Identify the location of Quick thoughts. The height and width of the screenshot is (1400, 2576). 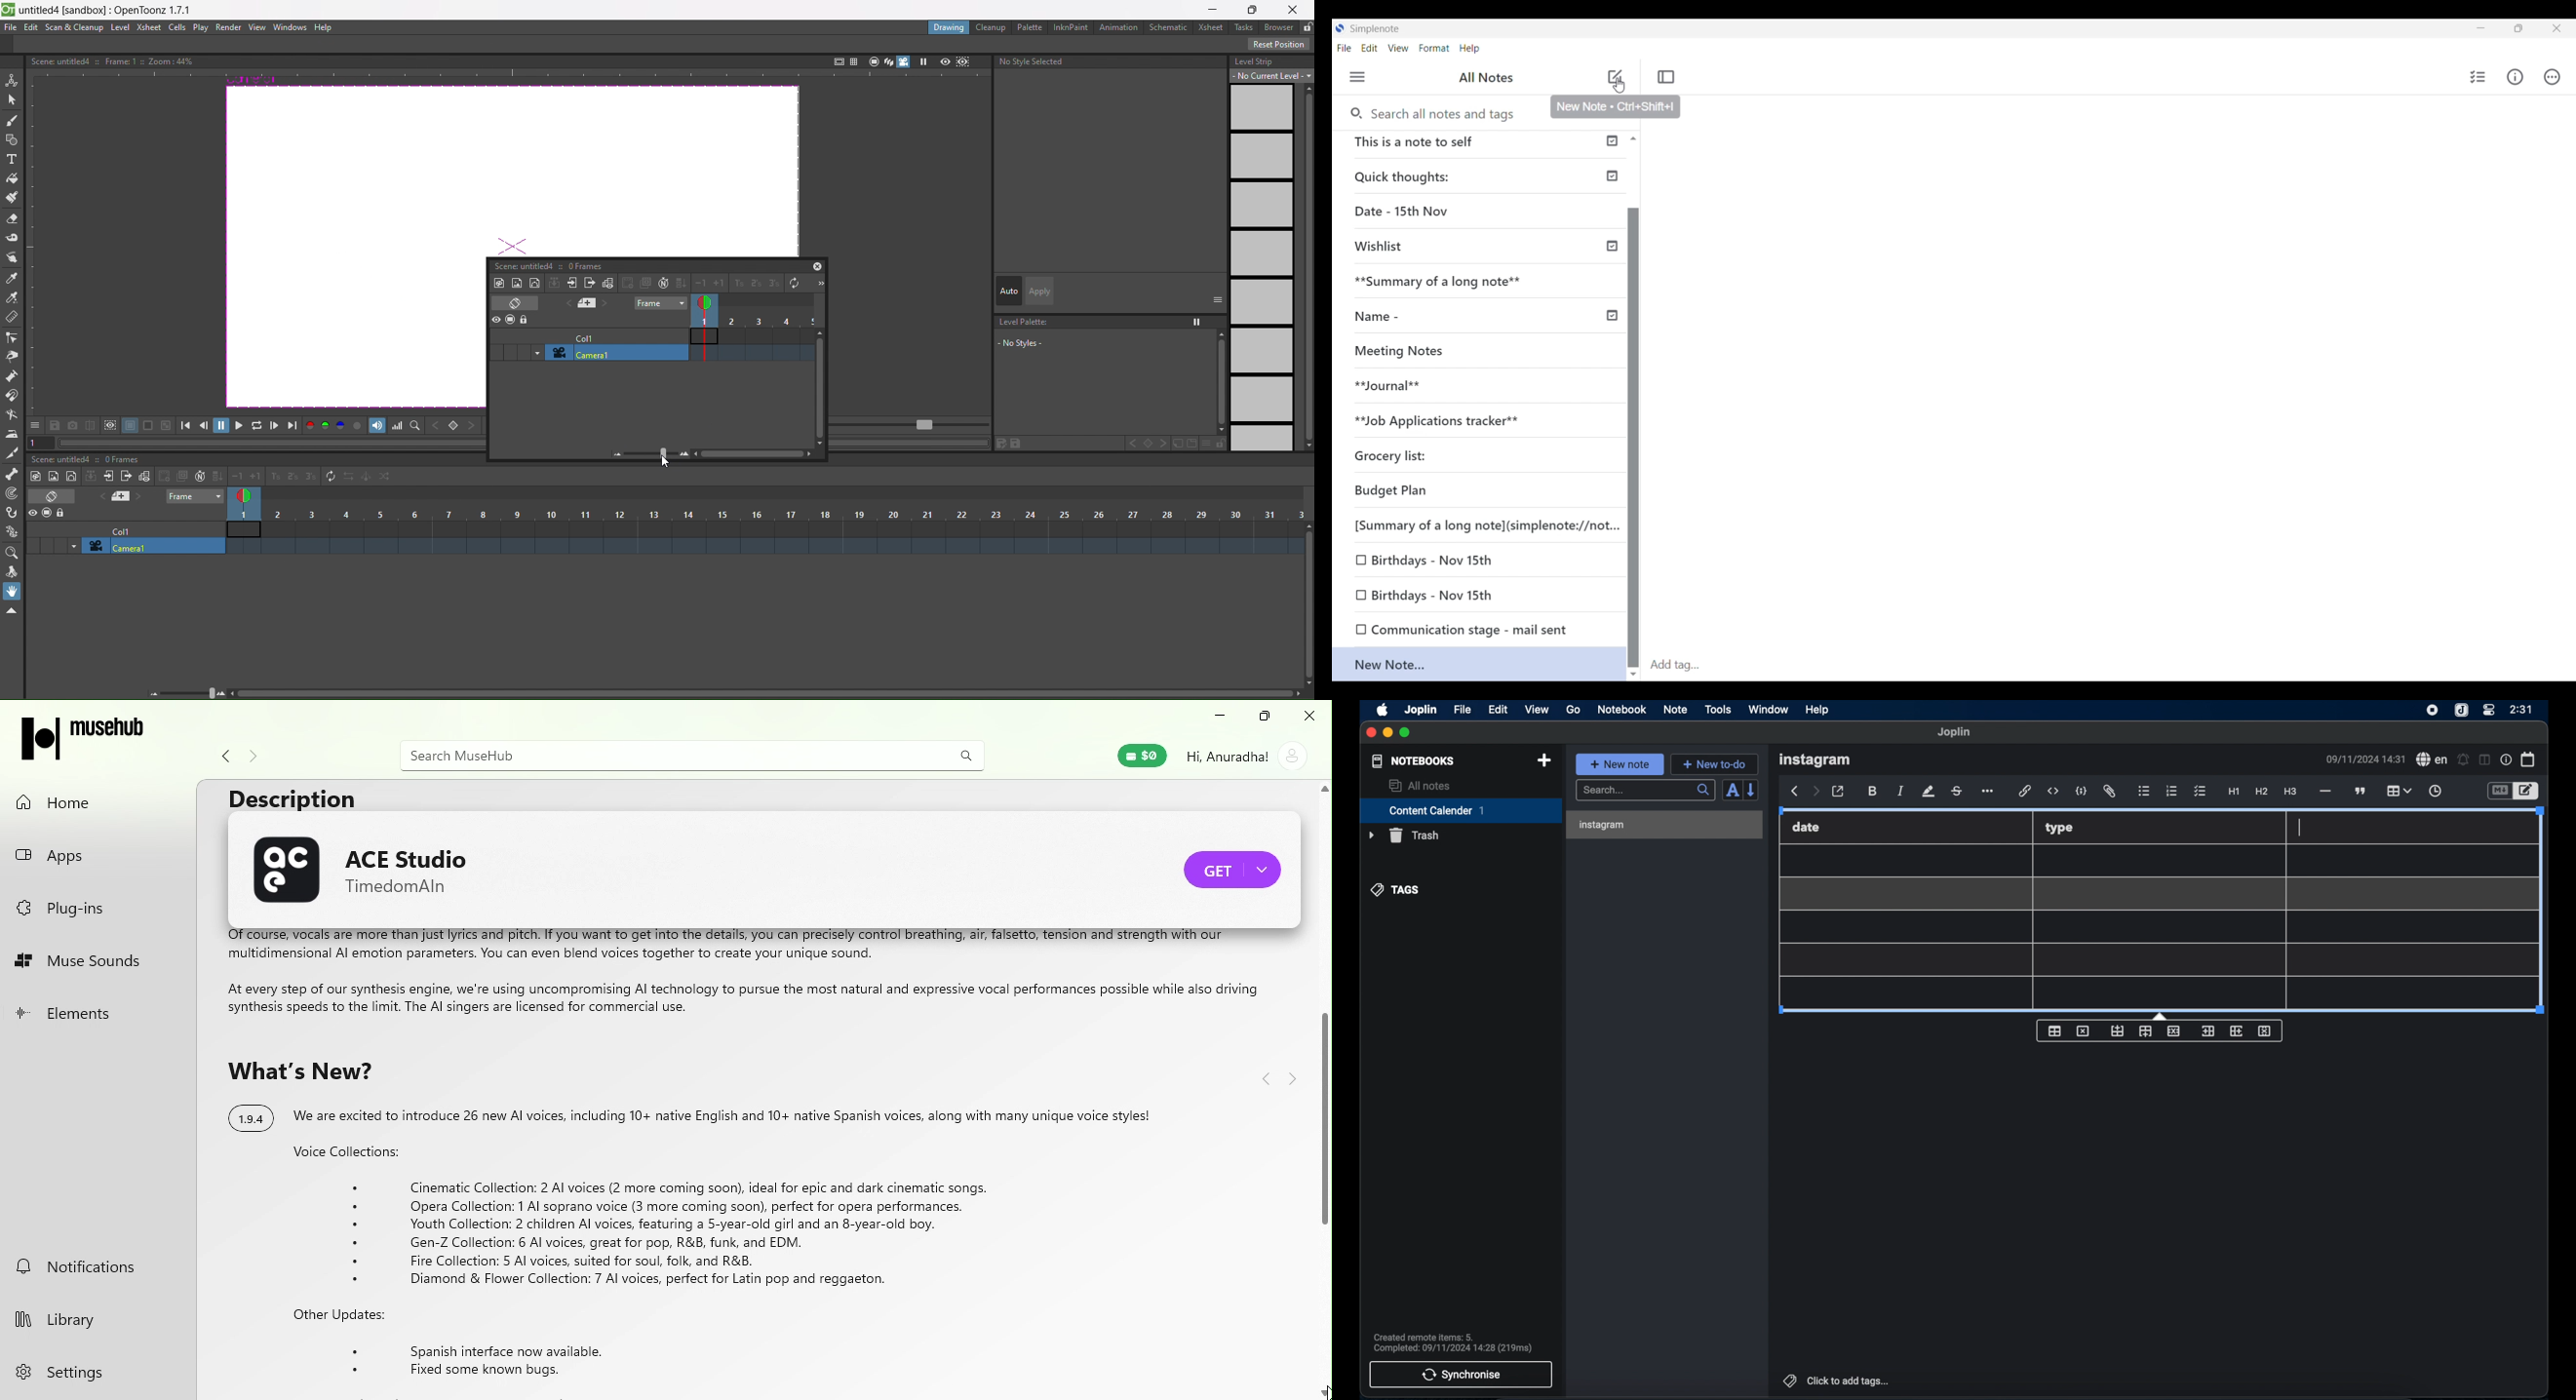
(1444, 176).